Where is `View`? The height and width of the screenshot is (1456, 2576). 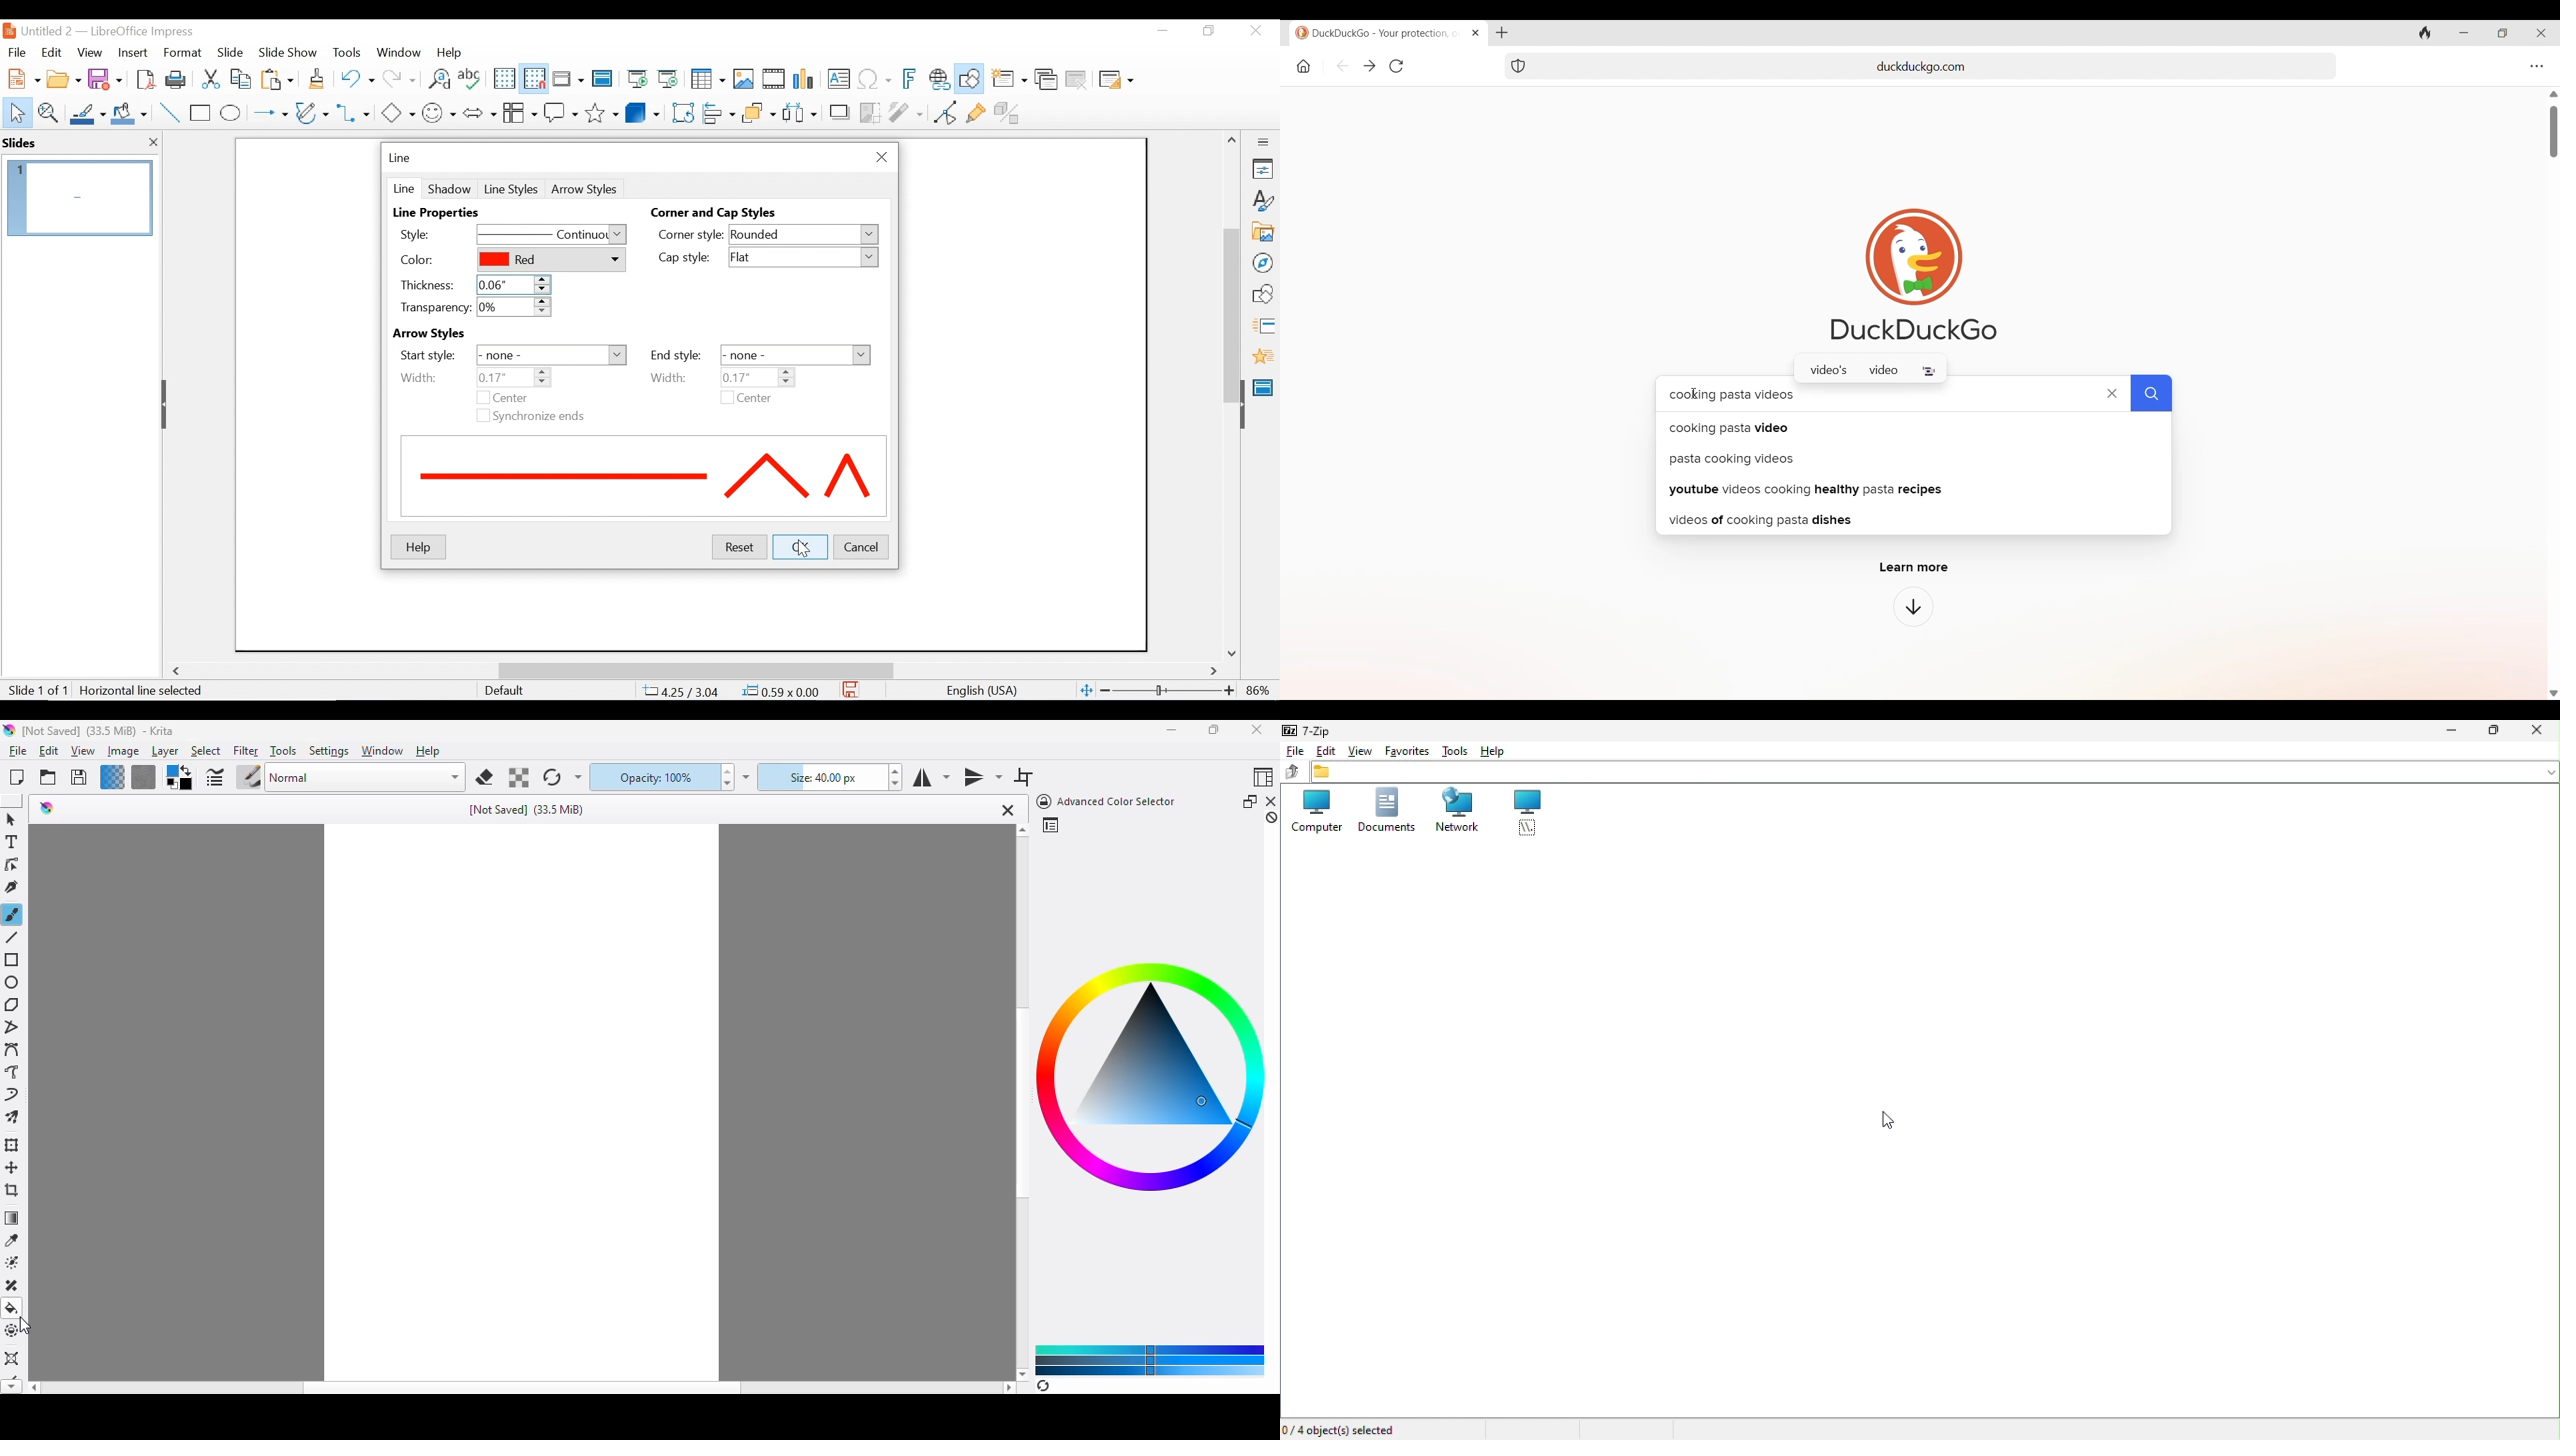
View is located at coordinates (90, 52).